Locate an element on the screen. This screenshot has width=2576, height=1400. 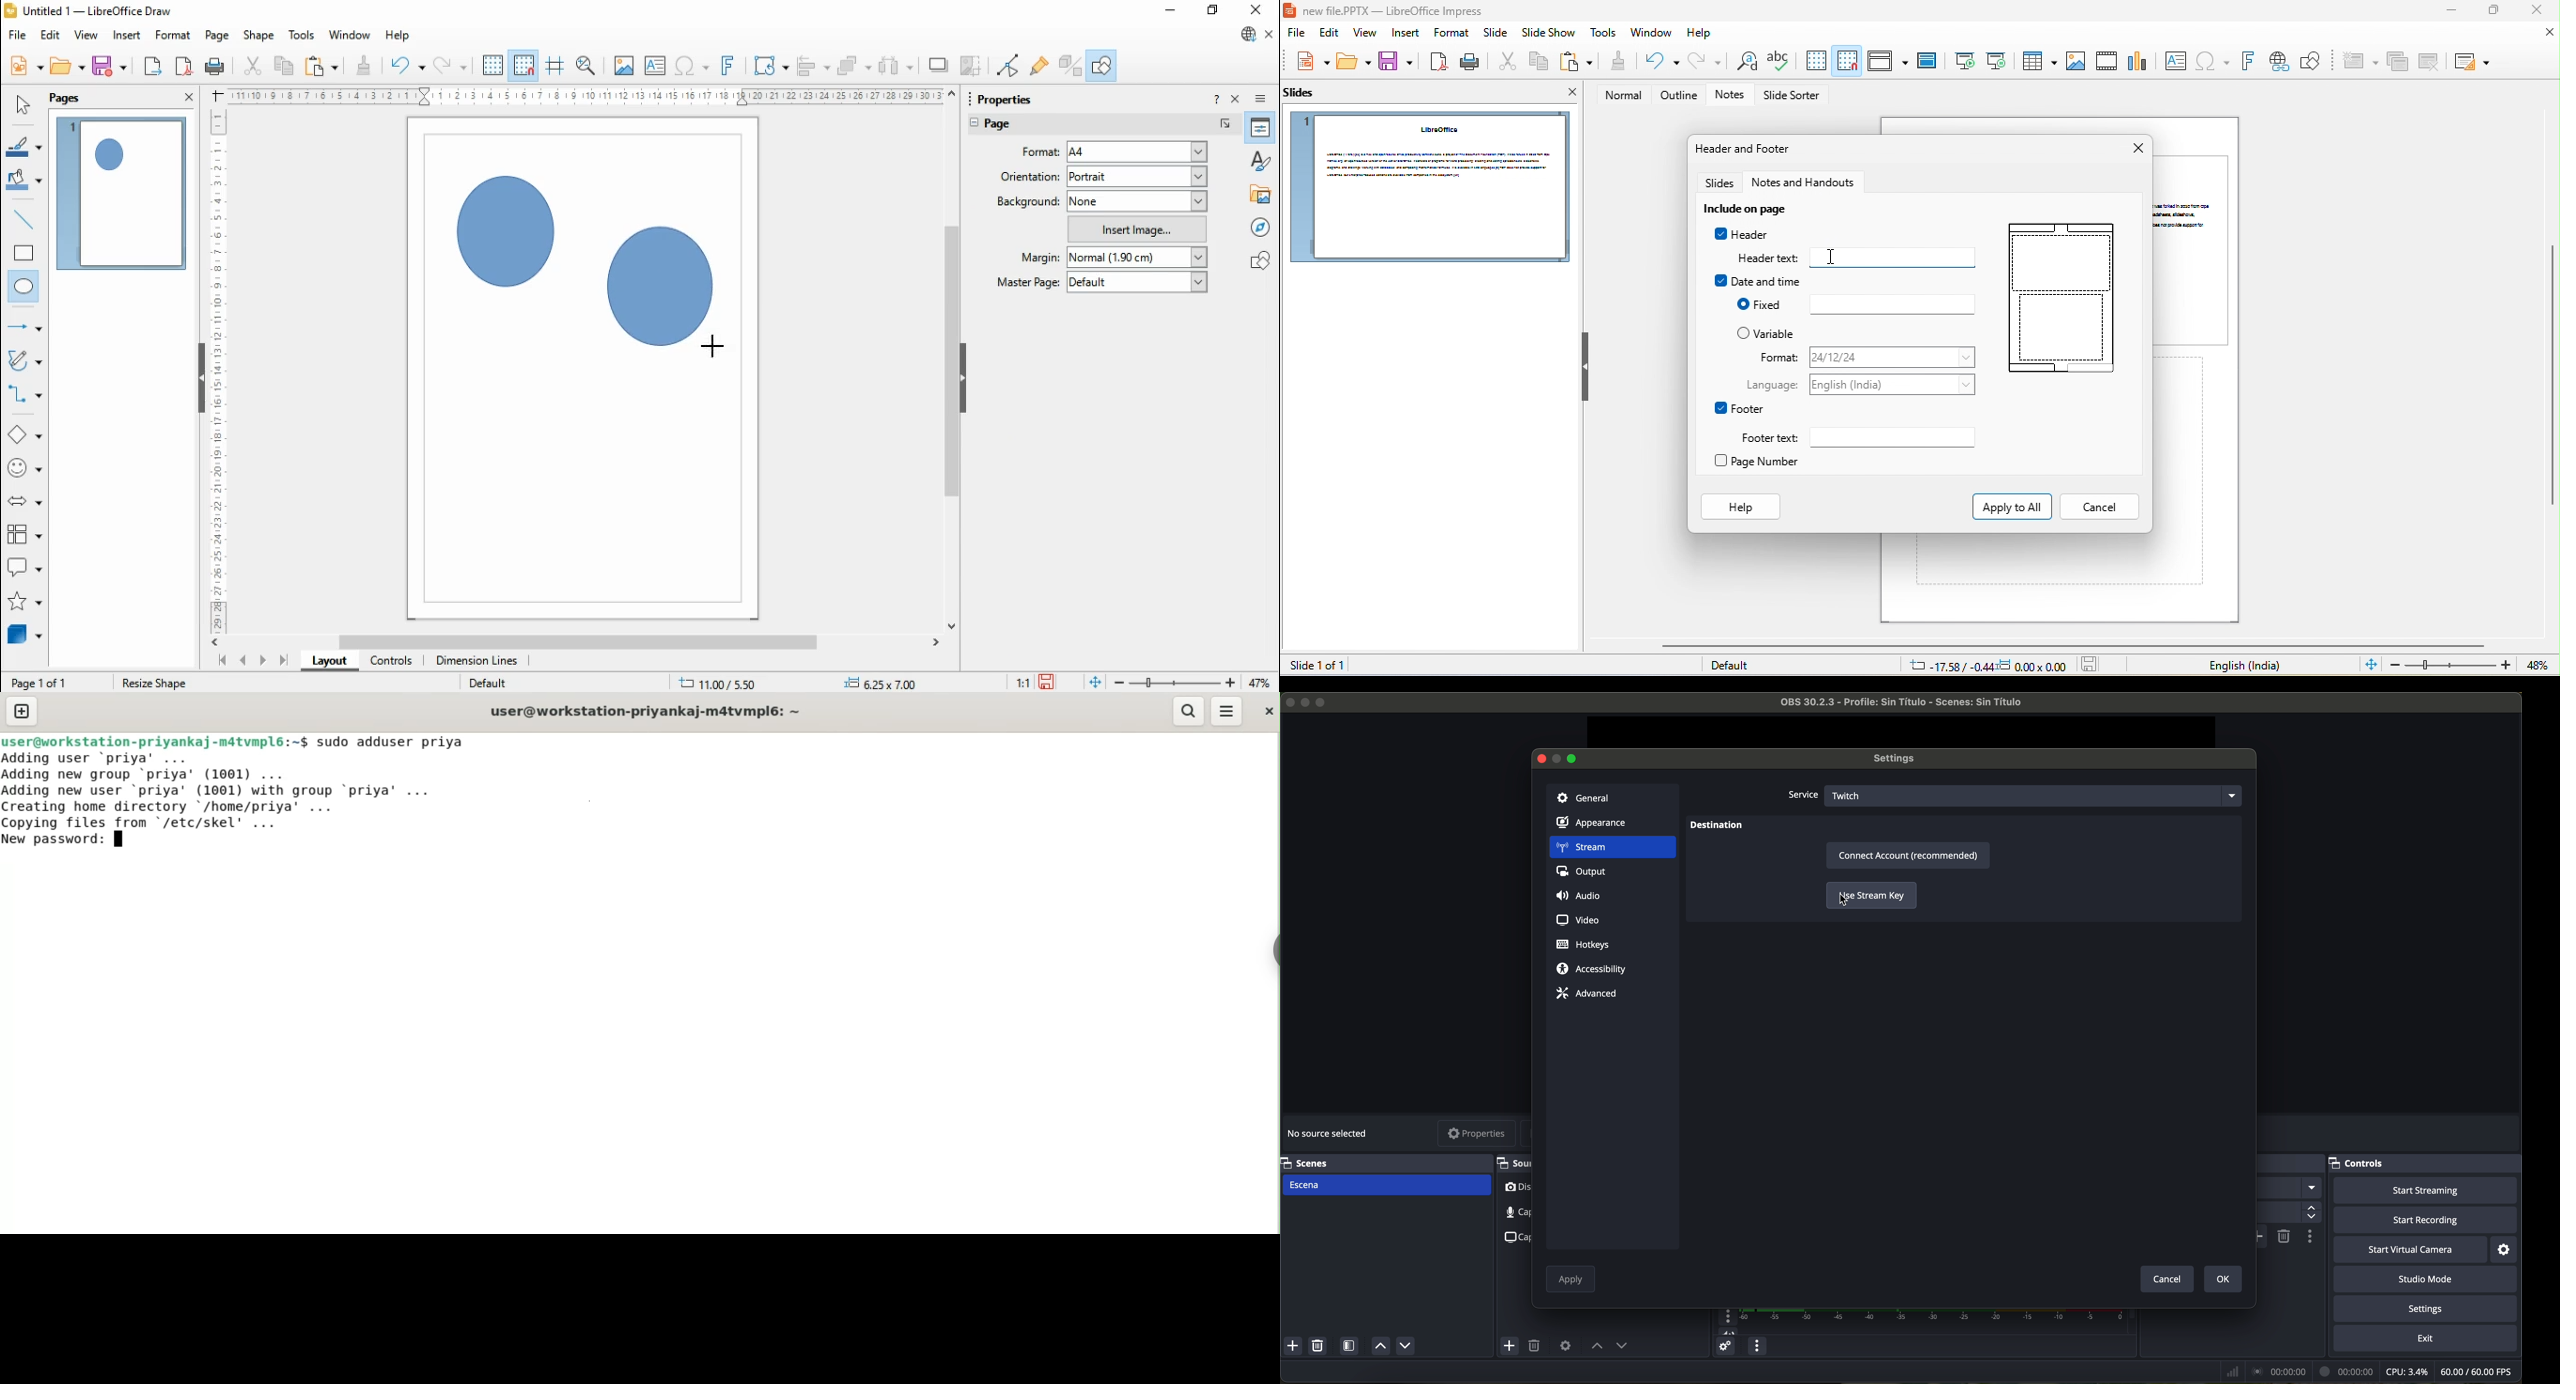
basic shapes is located at coordinates (25, 437).